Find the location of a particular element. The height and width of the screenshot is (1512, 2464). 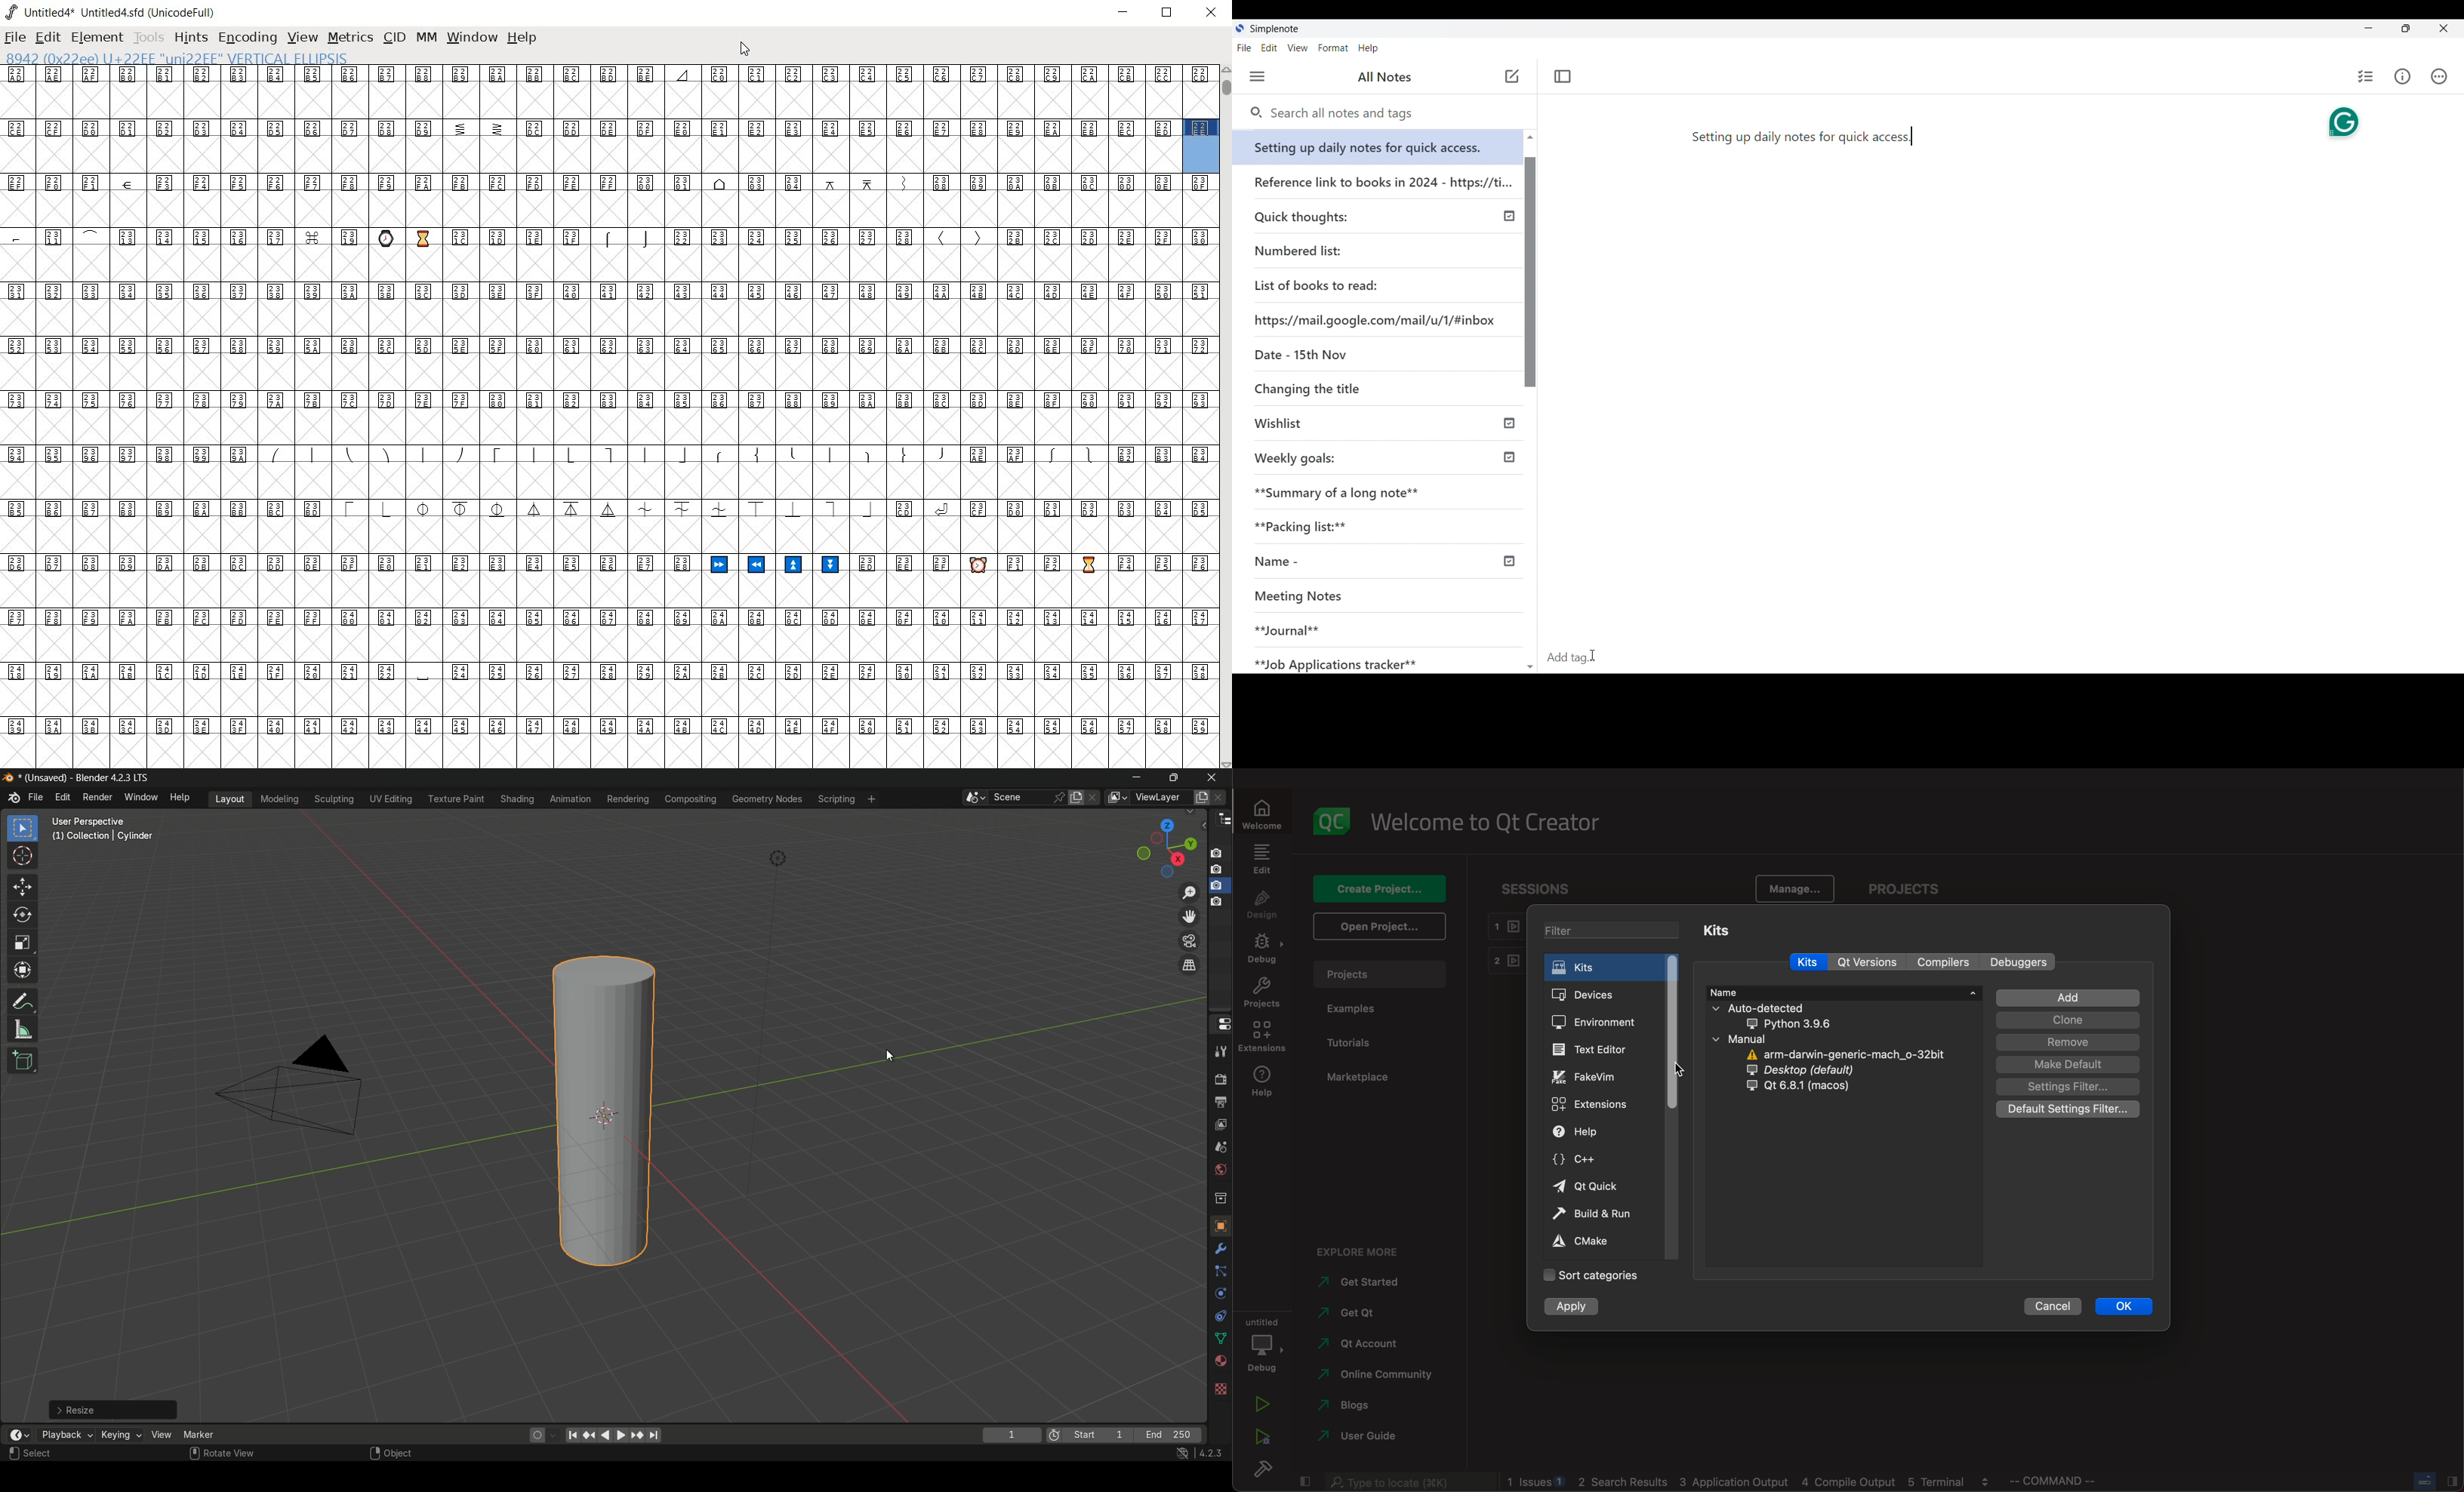

Untitled4* Untitled4.sfd (UnicodeFull) is located at coordinates (111, 13).